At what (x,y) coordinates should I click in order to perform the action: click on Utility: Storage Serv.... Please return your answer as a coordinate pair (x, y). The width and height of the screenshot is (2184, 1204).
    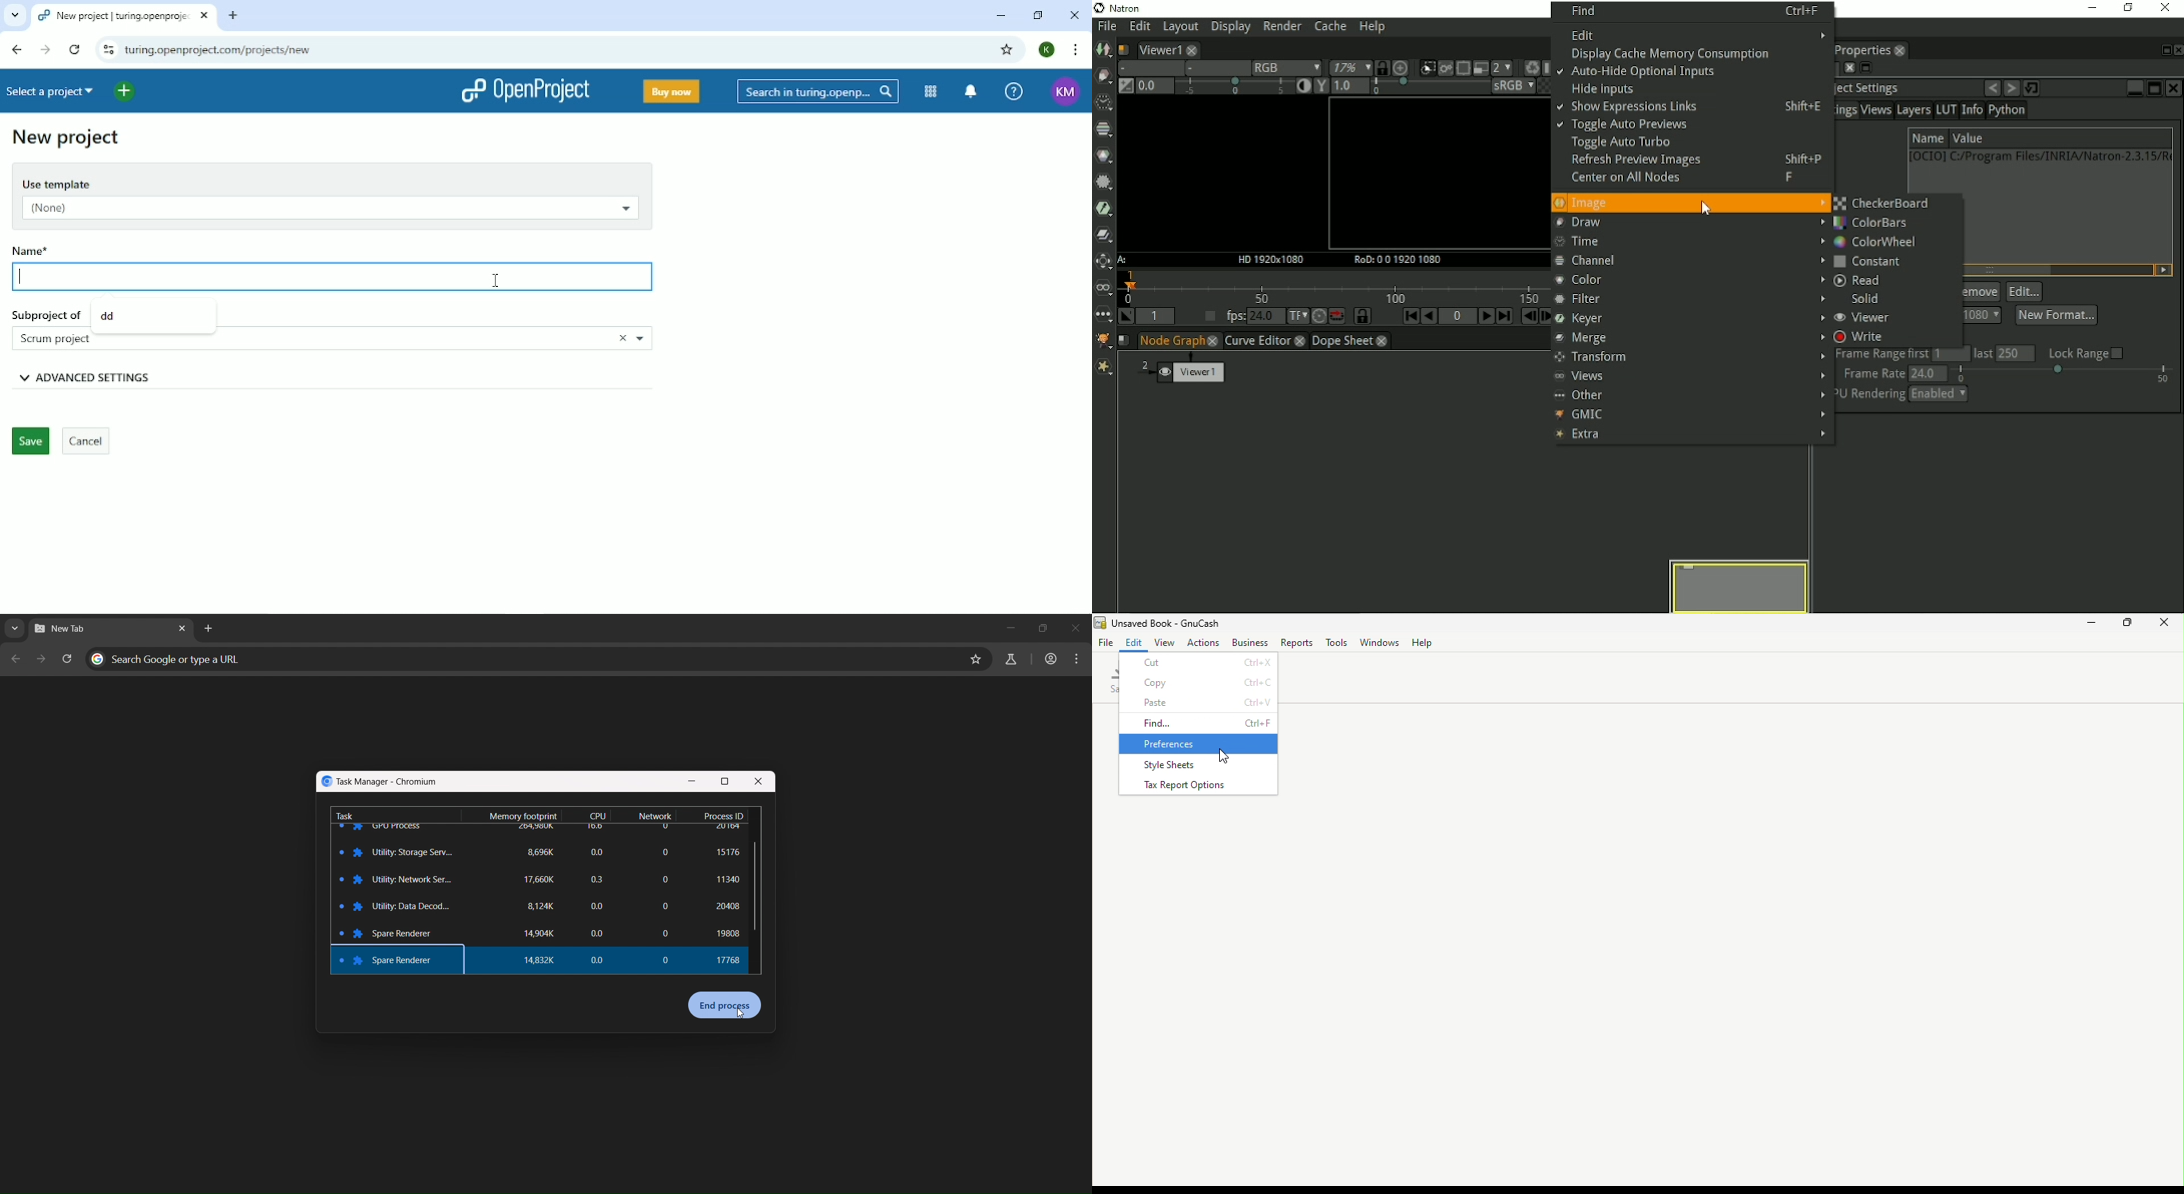
    Looking at the image, I should click on (413, 852).